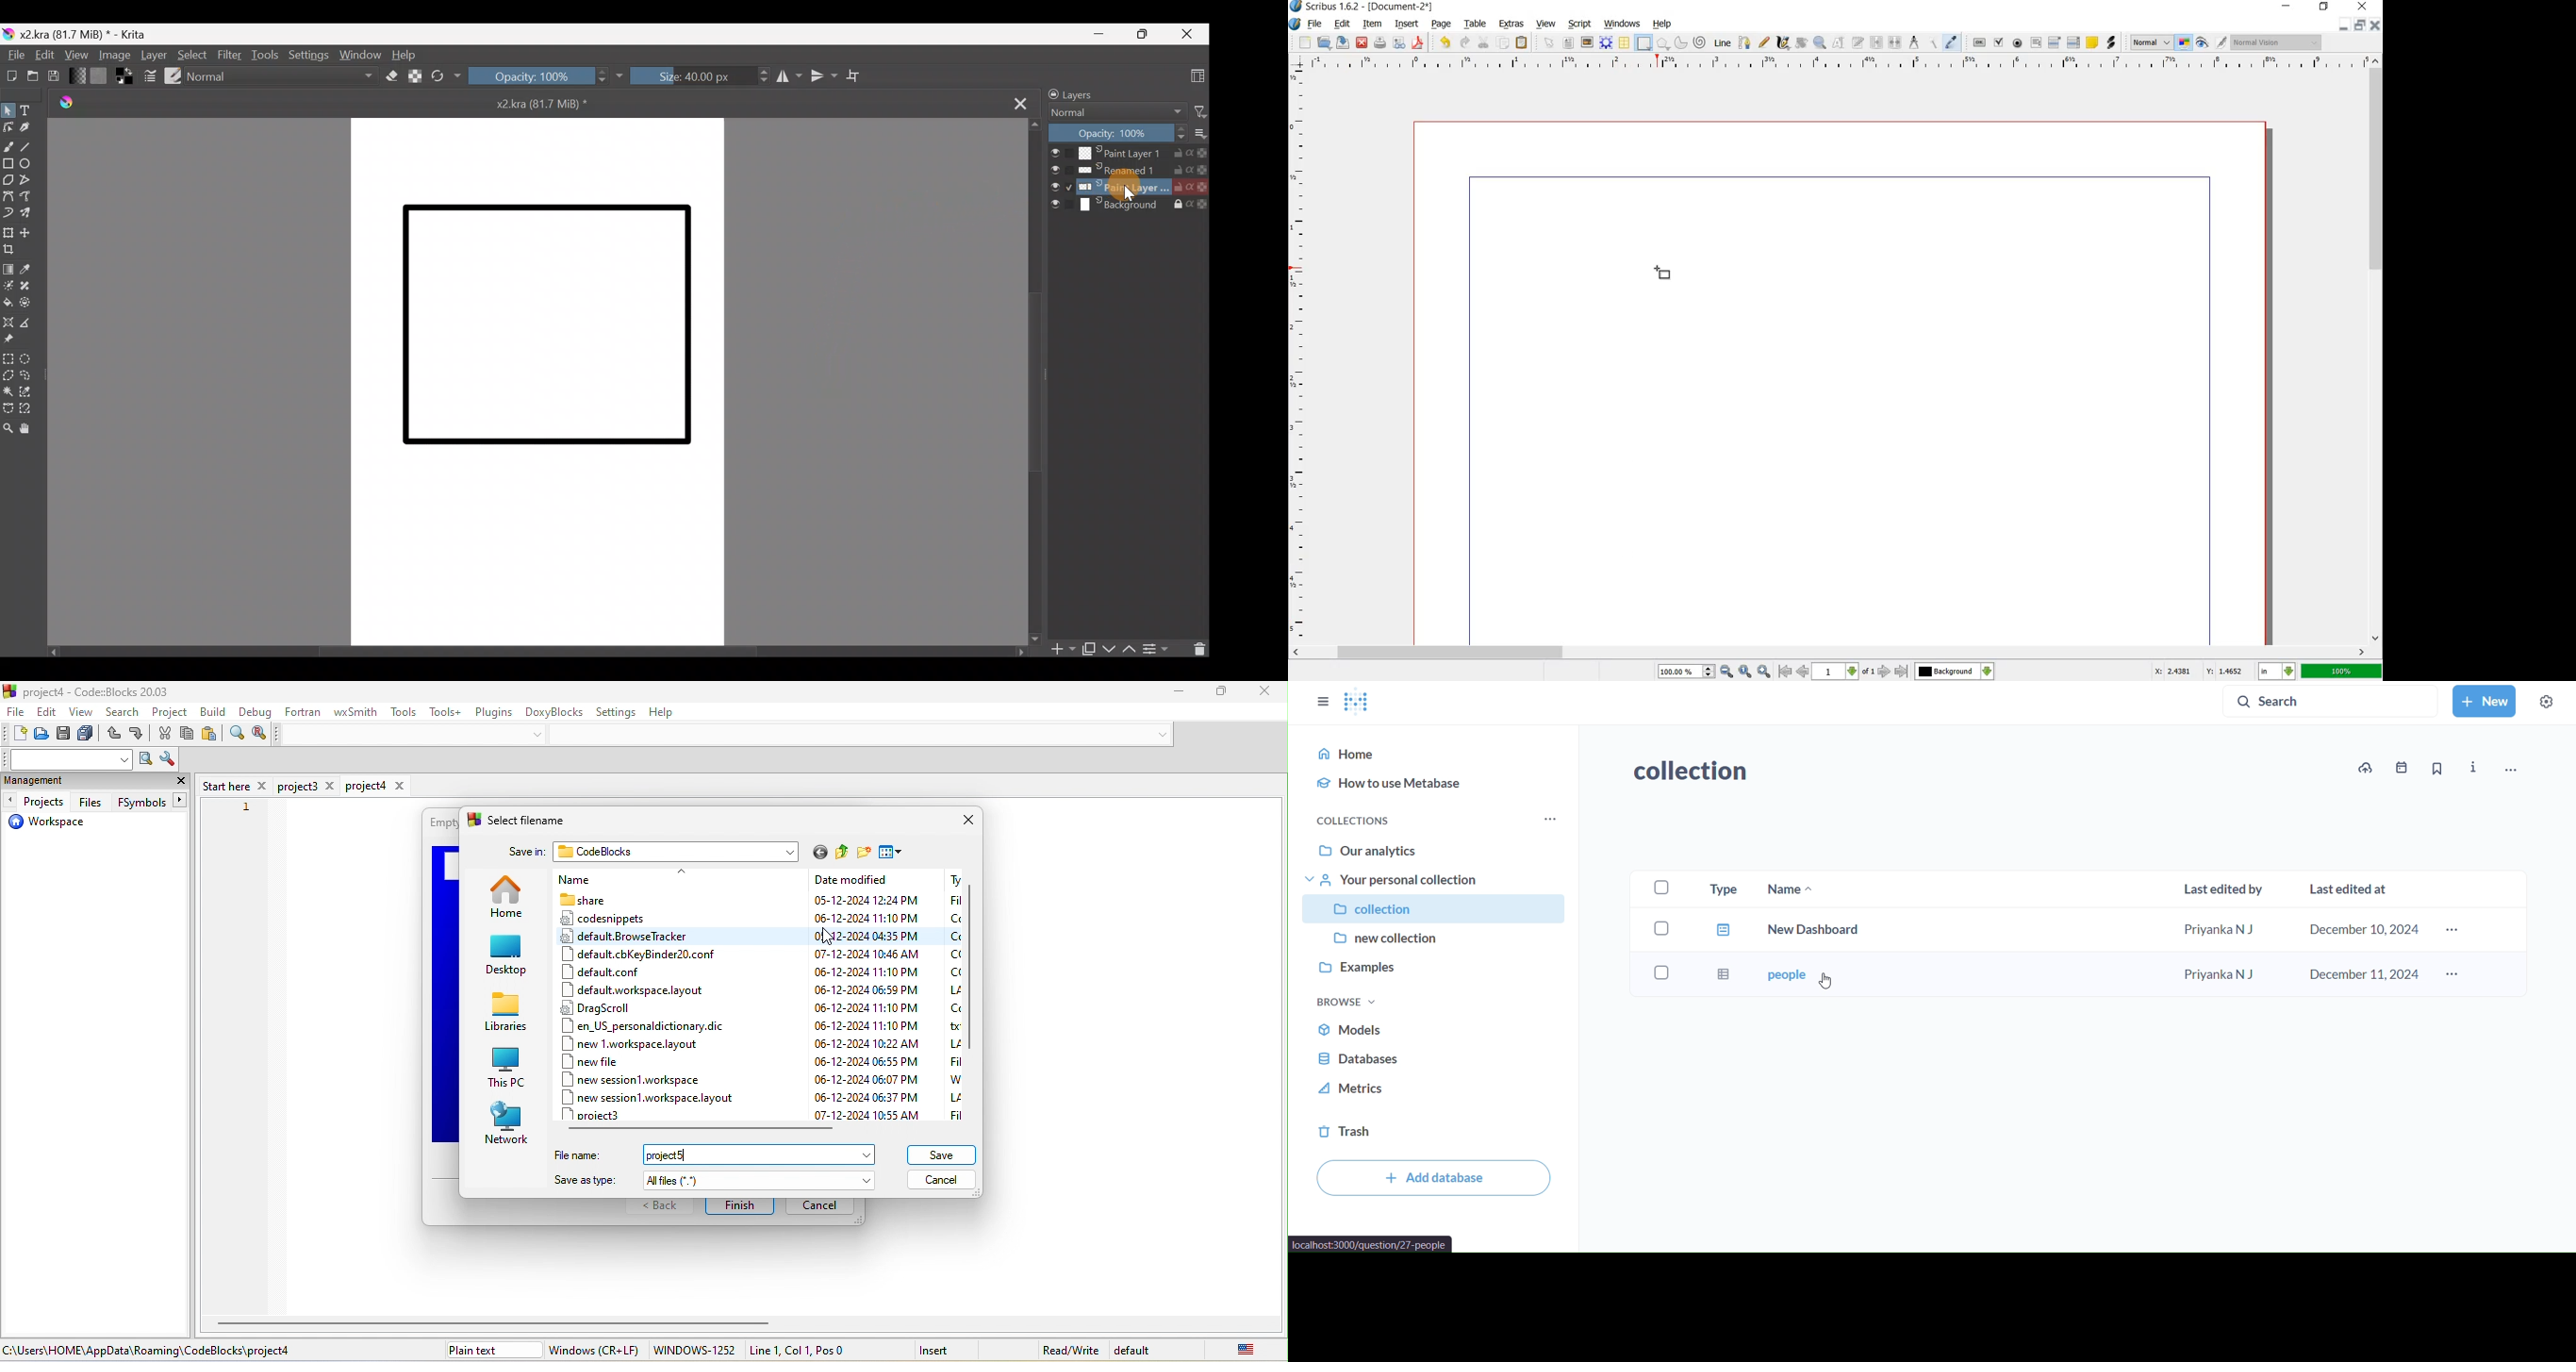 This screenshot has height=1372, width=2576. I want to click on go to first page, so click(1785, 671).